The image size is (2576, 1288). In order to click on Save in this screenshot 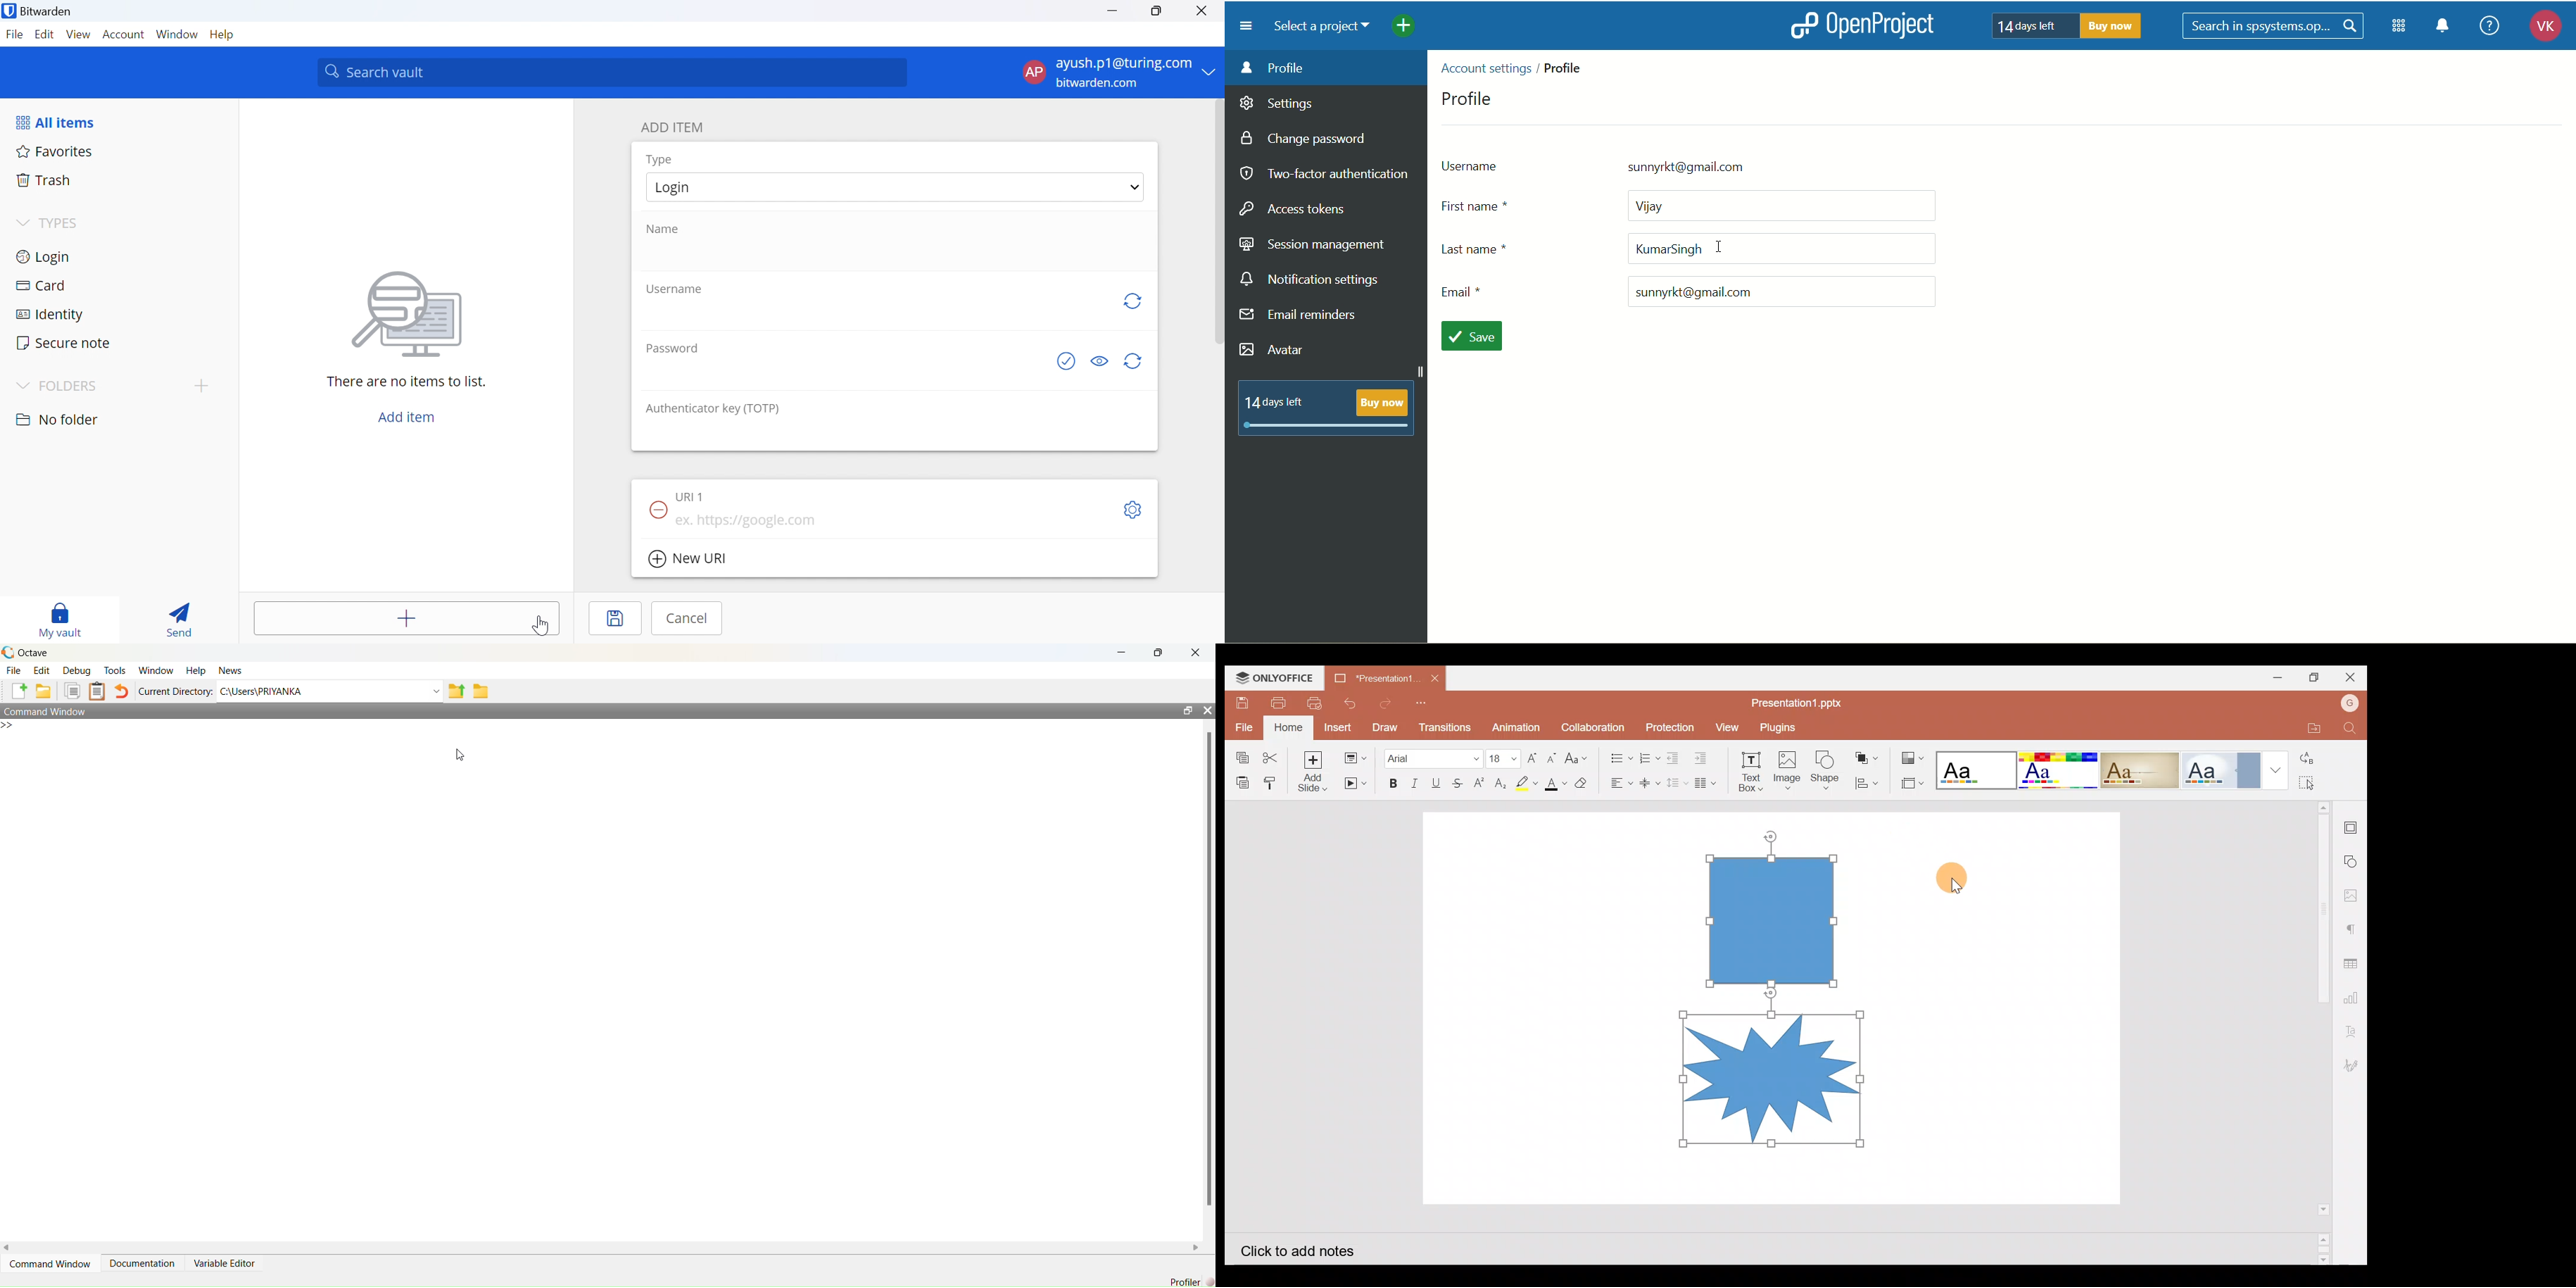, I will do `click(1243, 699)`.